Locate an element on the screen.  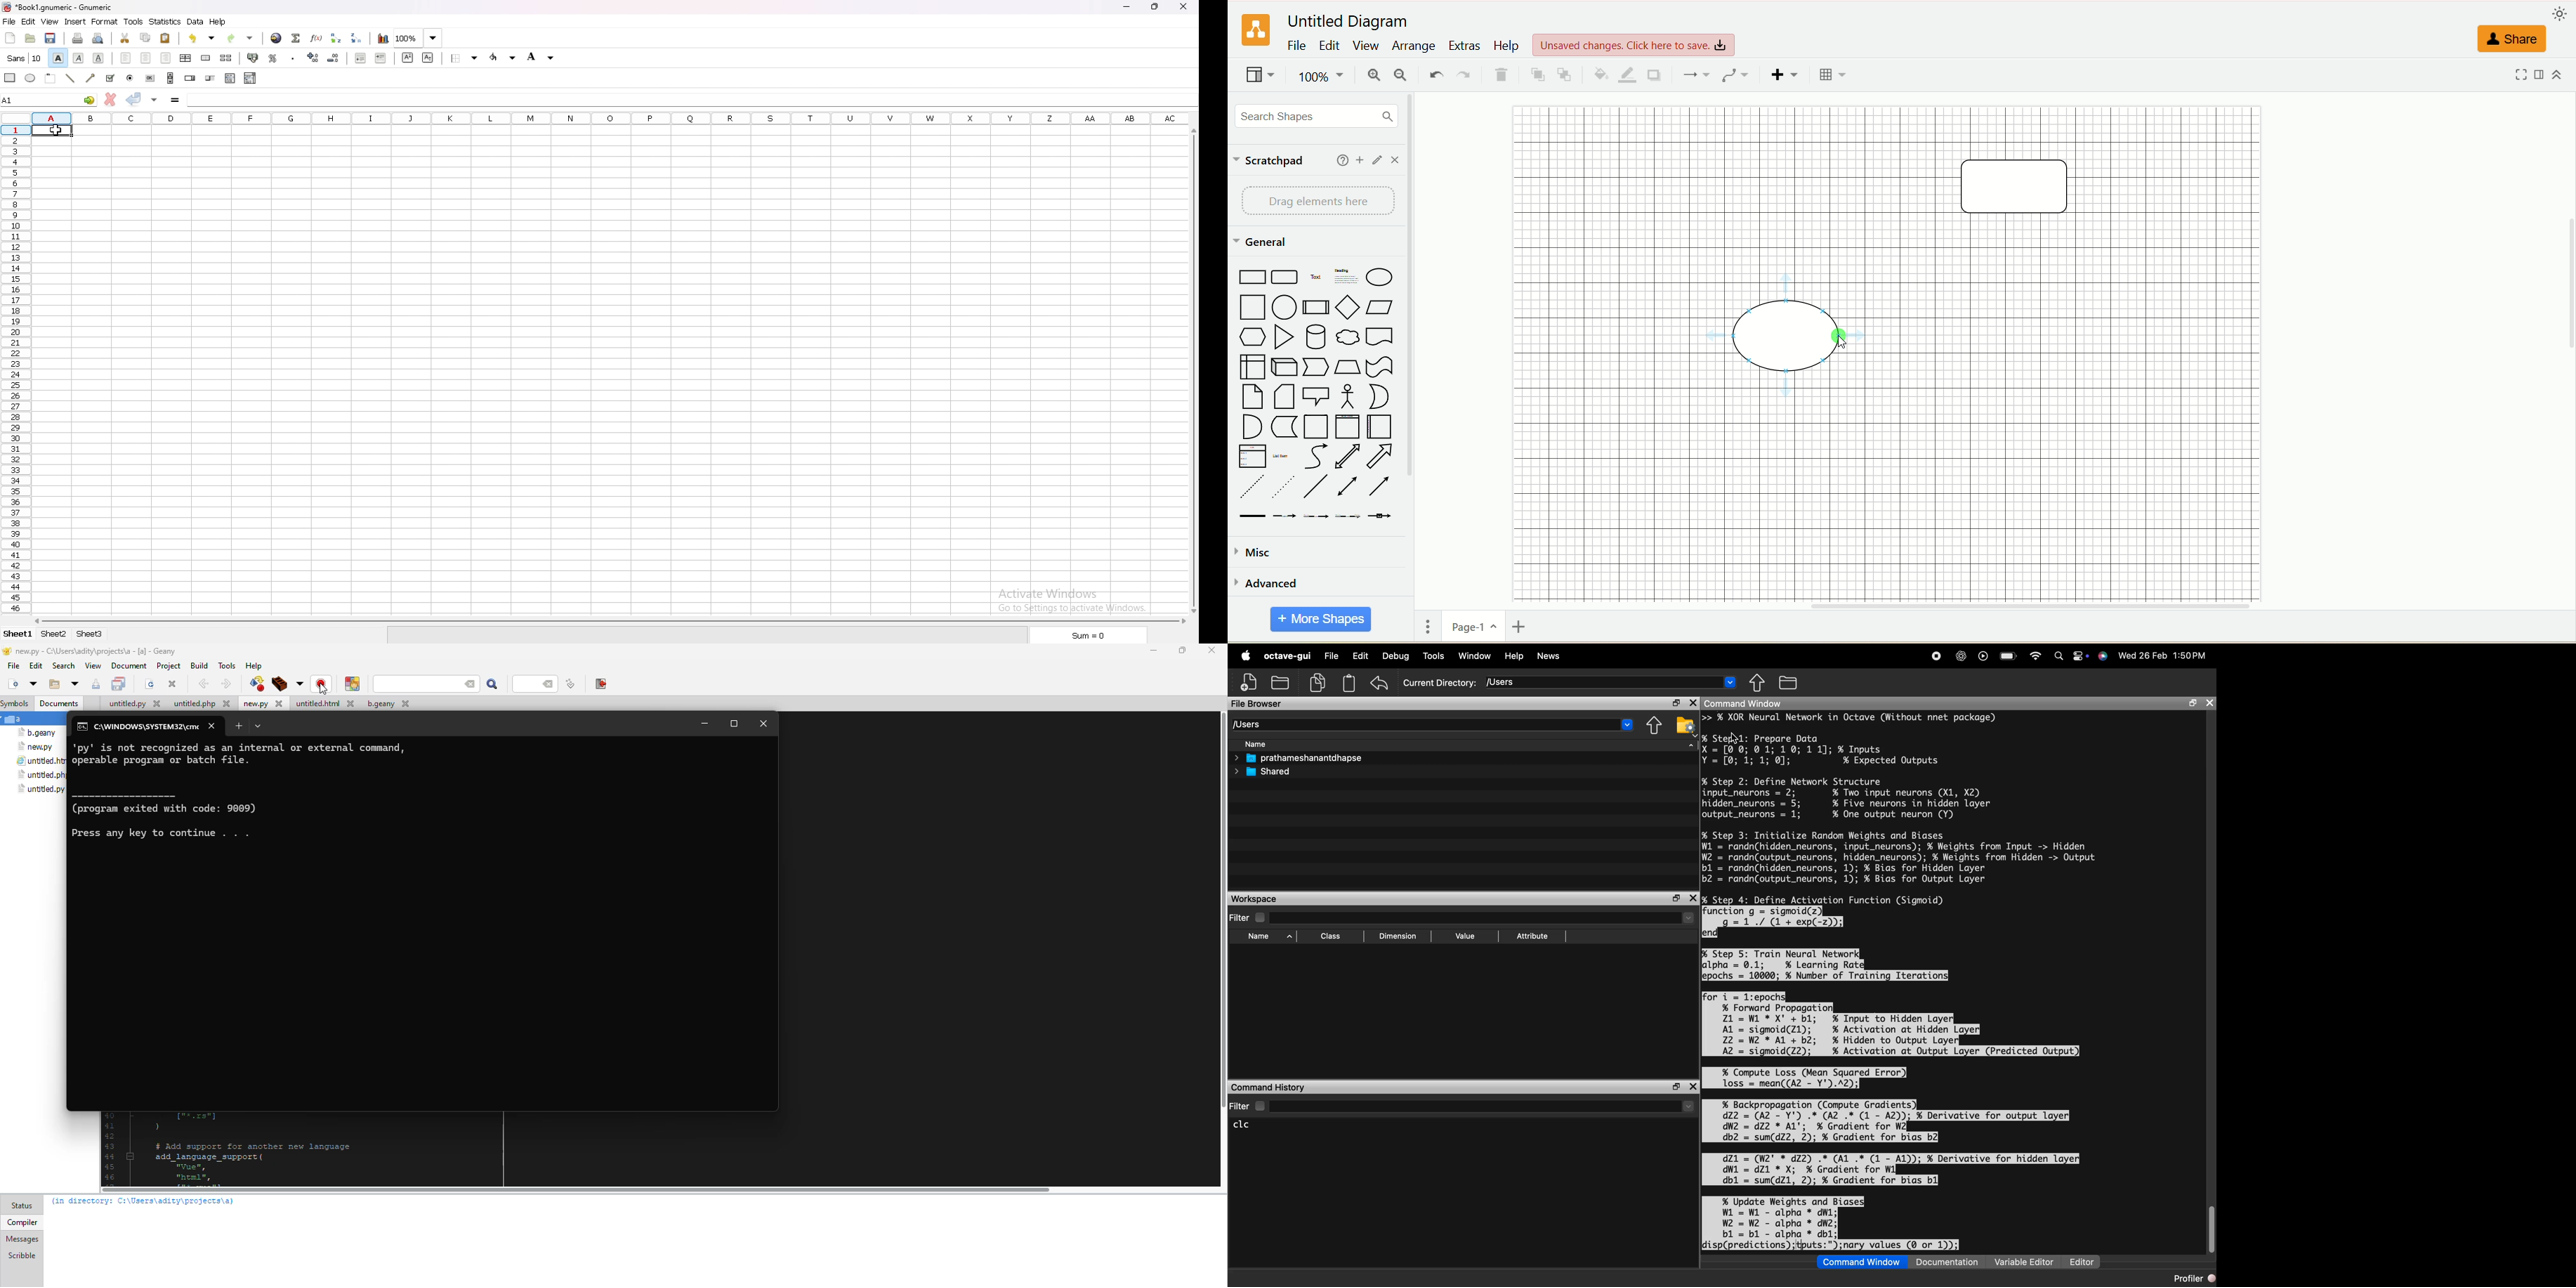
italic is located at coordinates (78, 58).